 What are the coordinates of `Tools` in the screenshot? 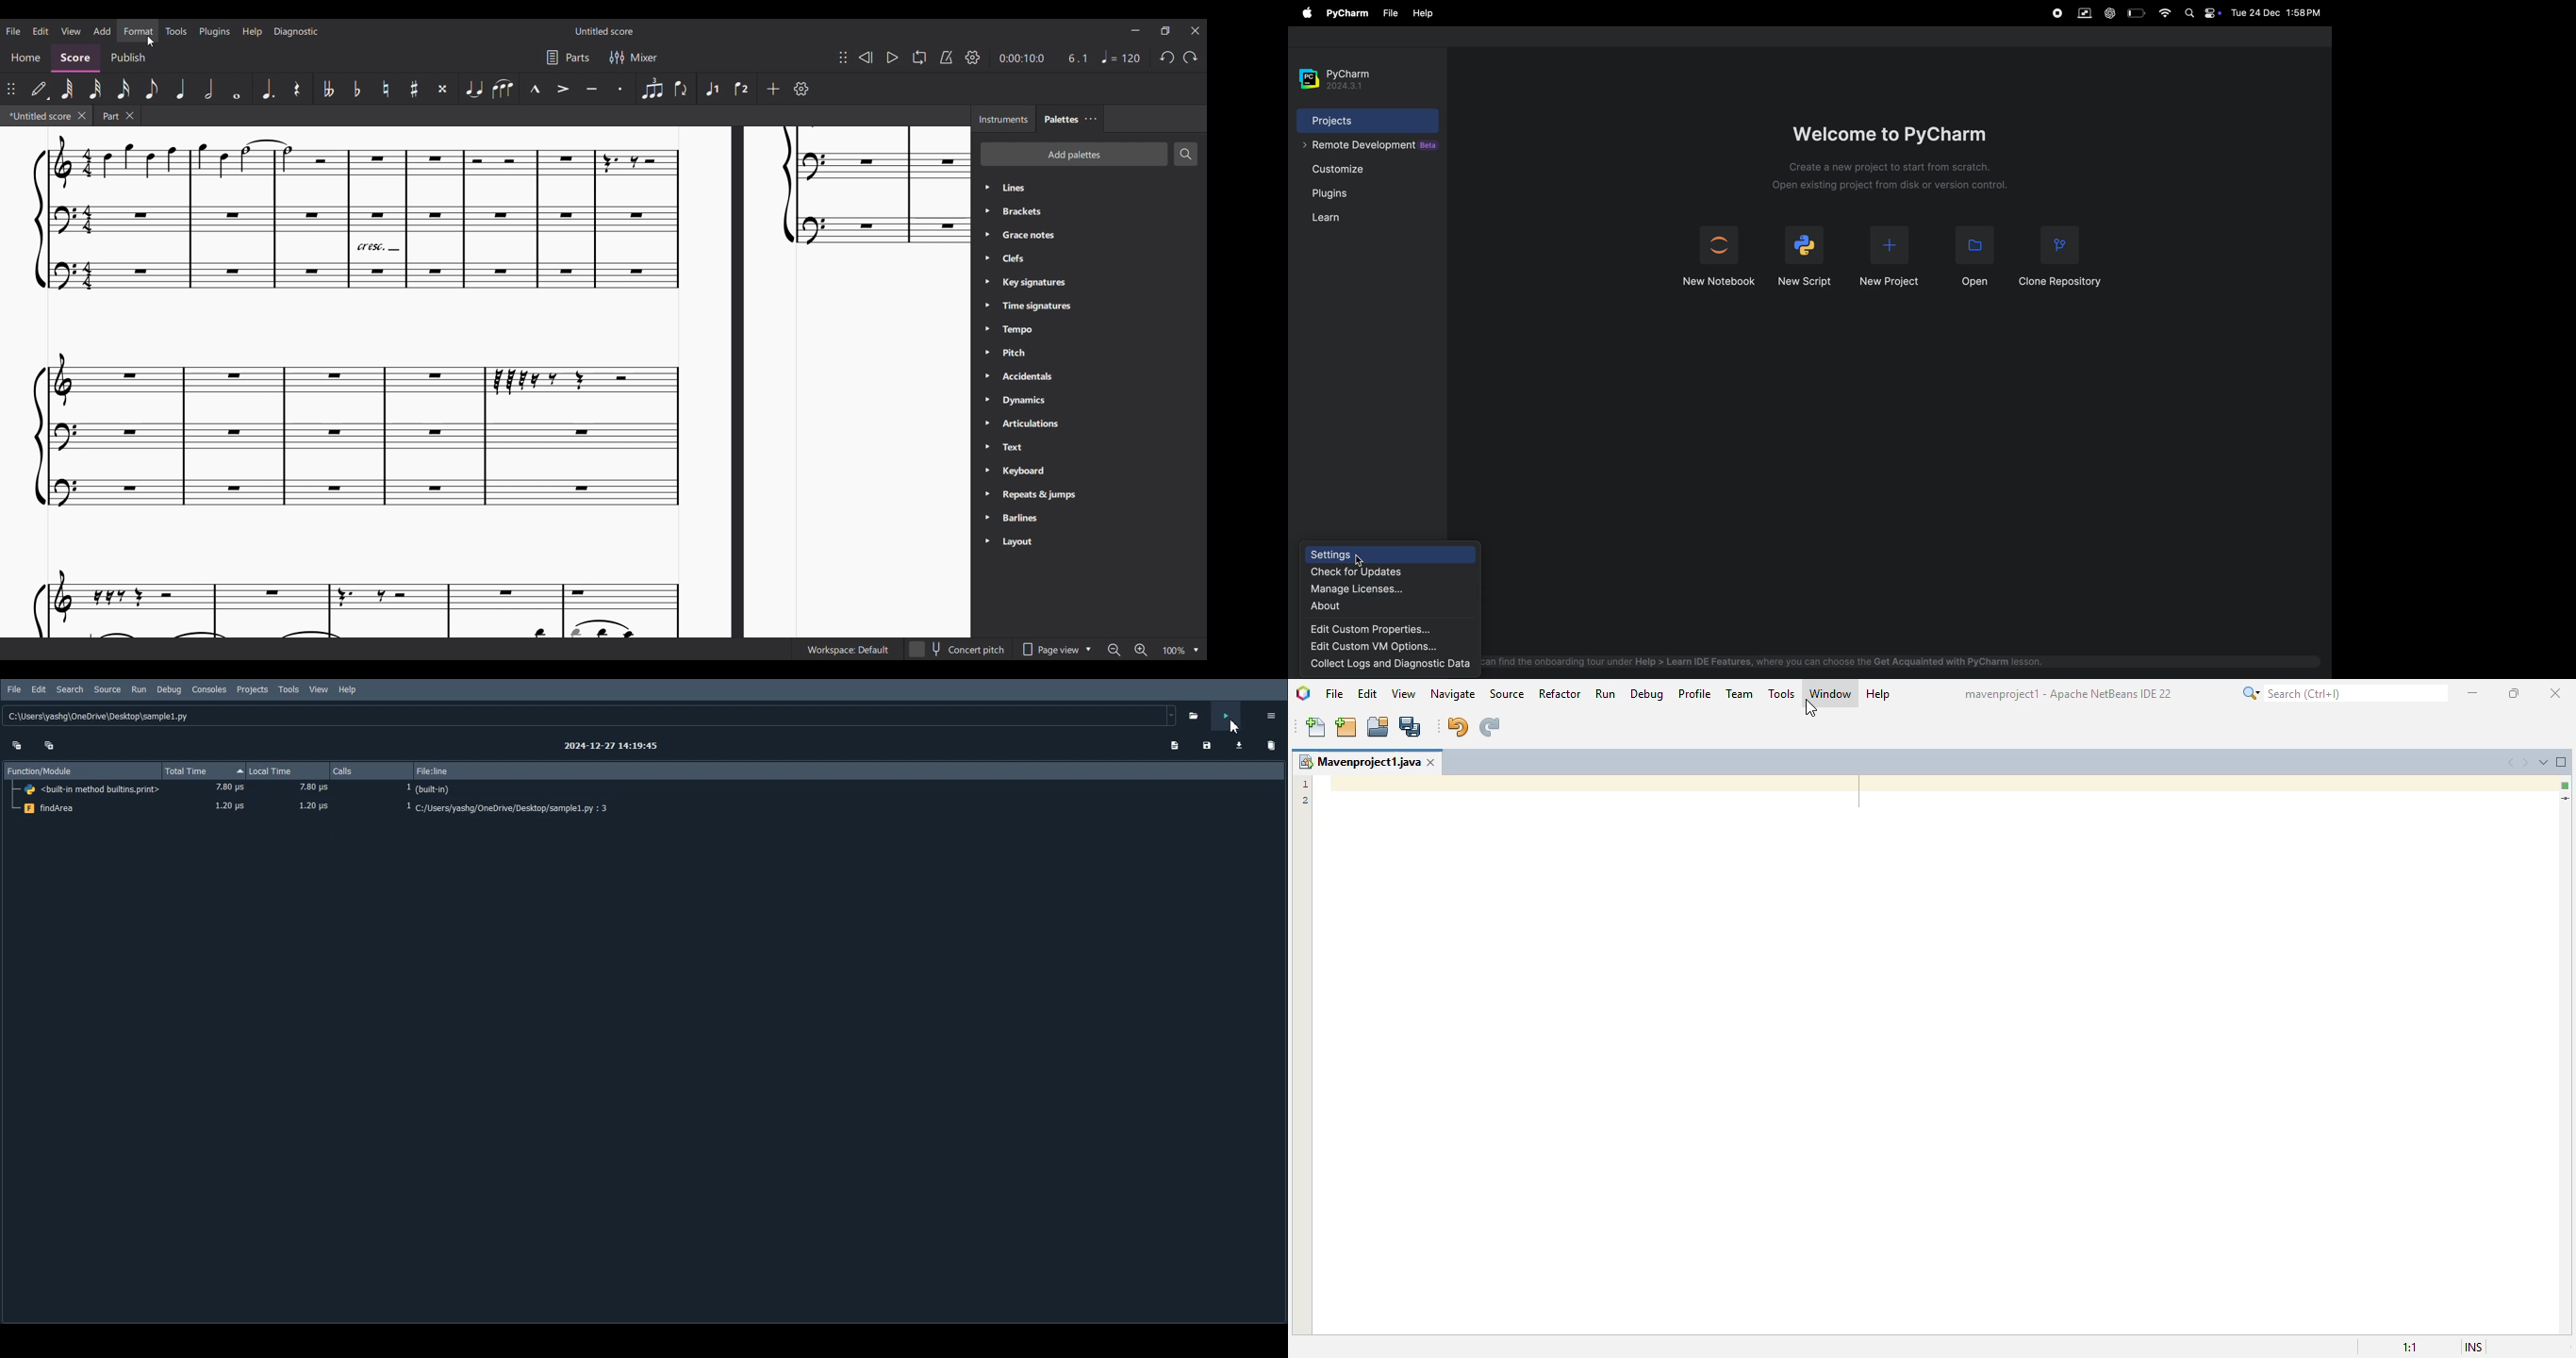 It's located at (289, 689).